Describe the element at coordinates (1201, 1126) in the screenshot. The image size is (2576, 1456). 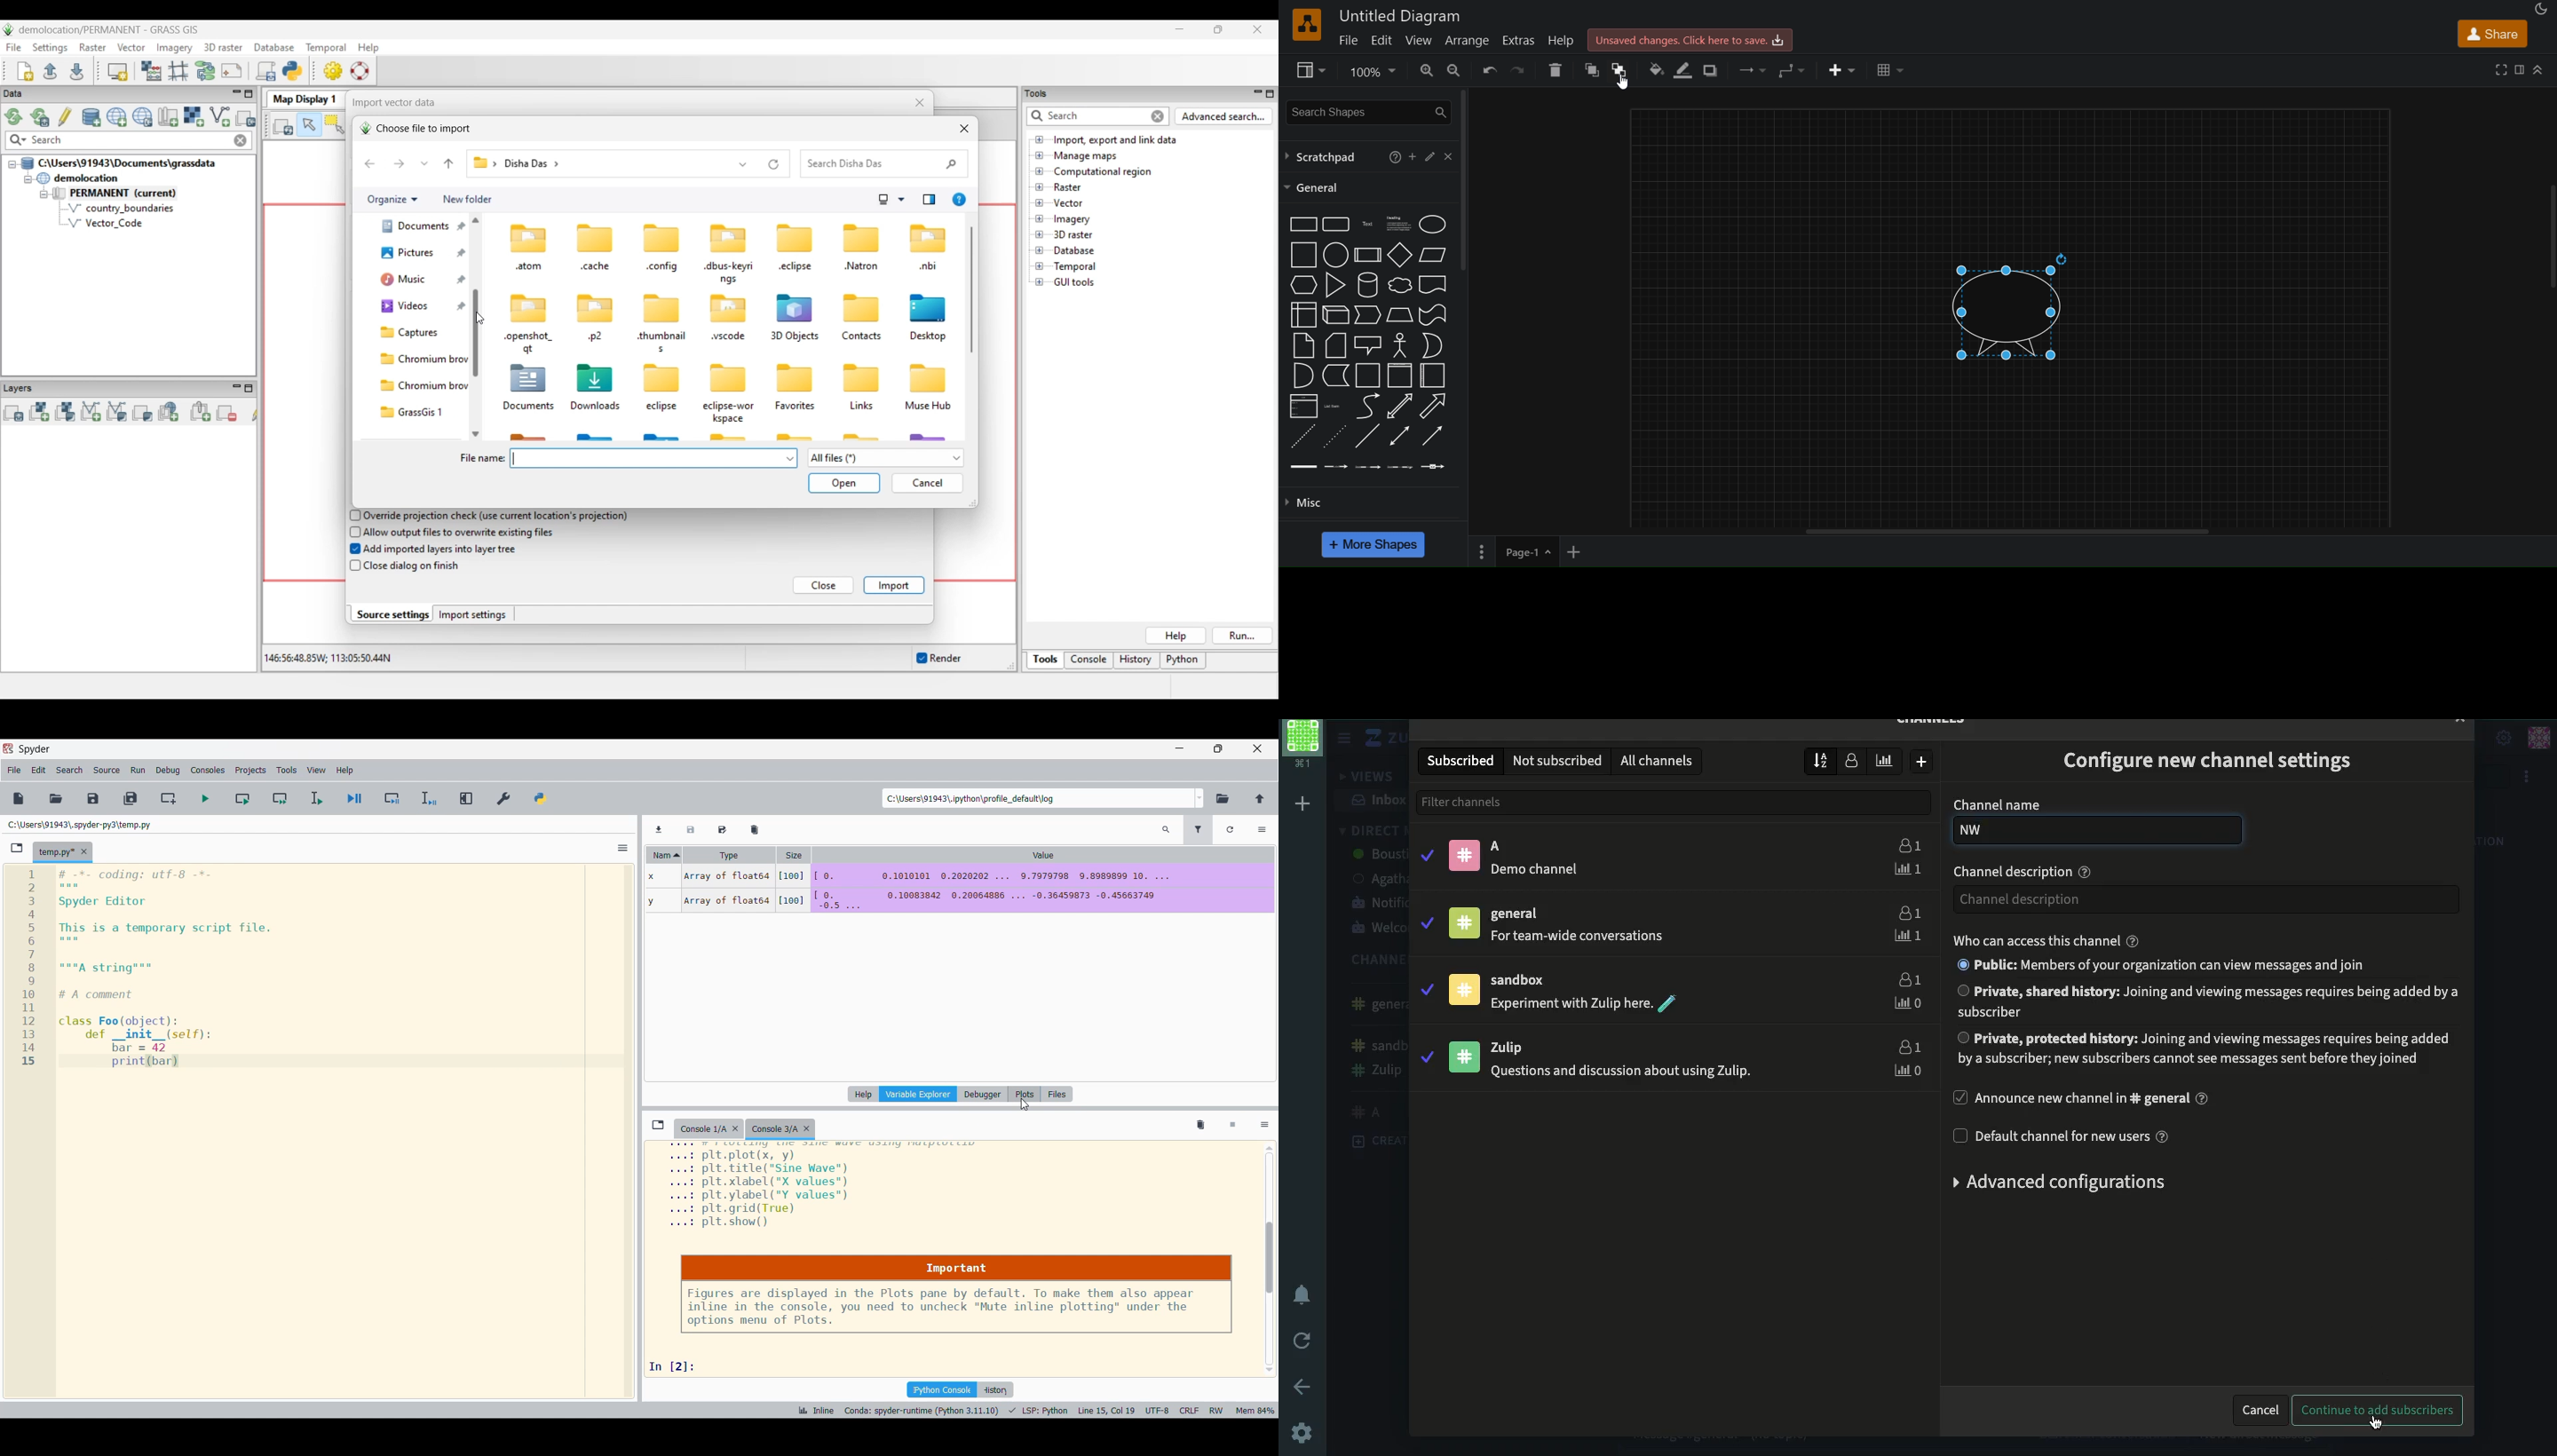
I see `Remove all variables from namespace` at that location.